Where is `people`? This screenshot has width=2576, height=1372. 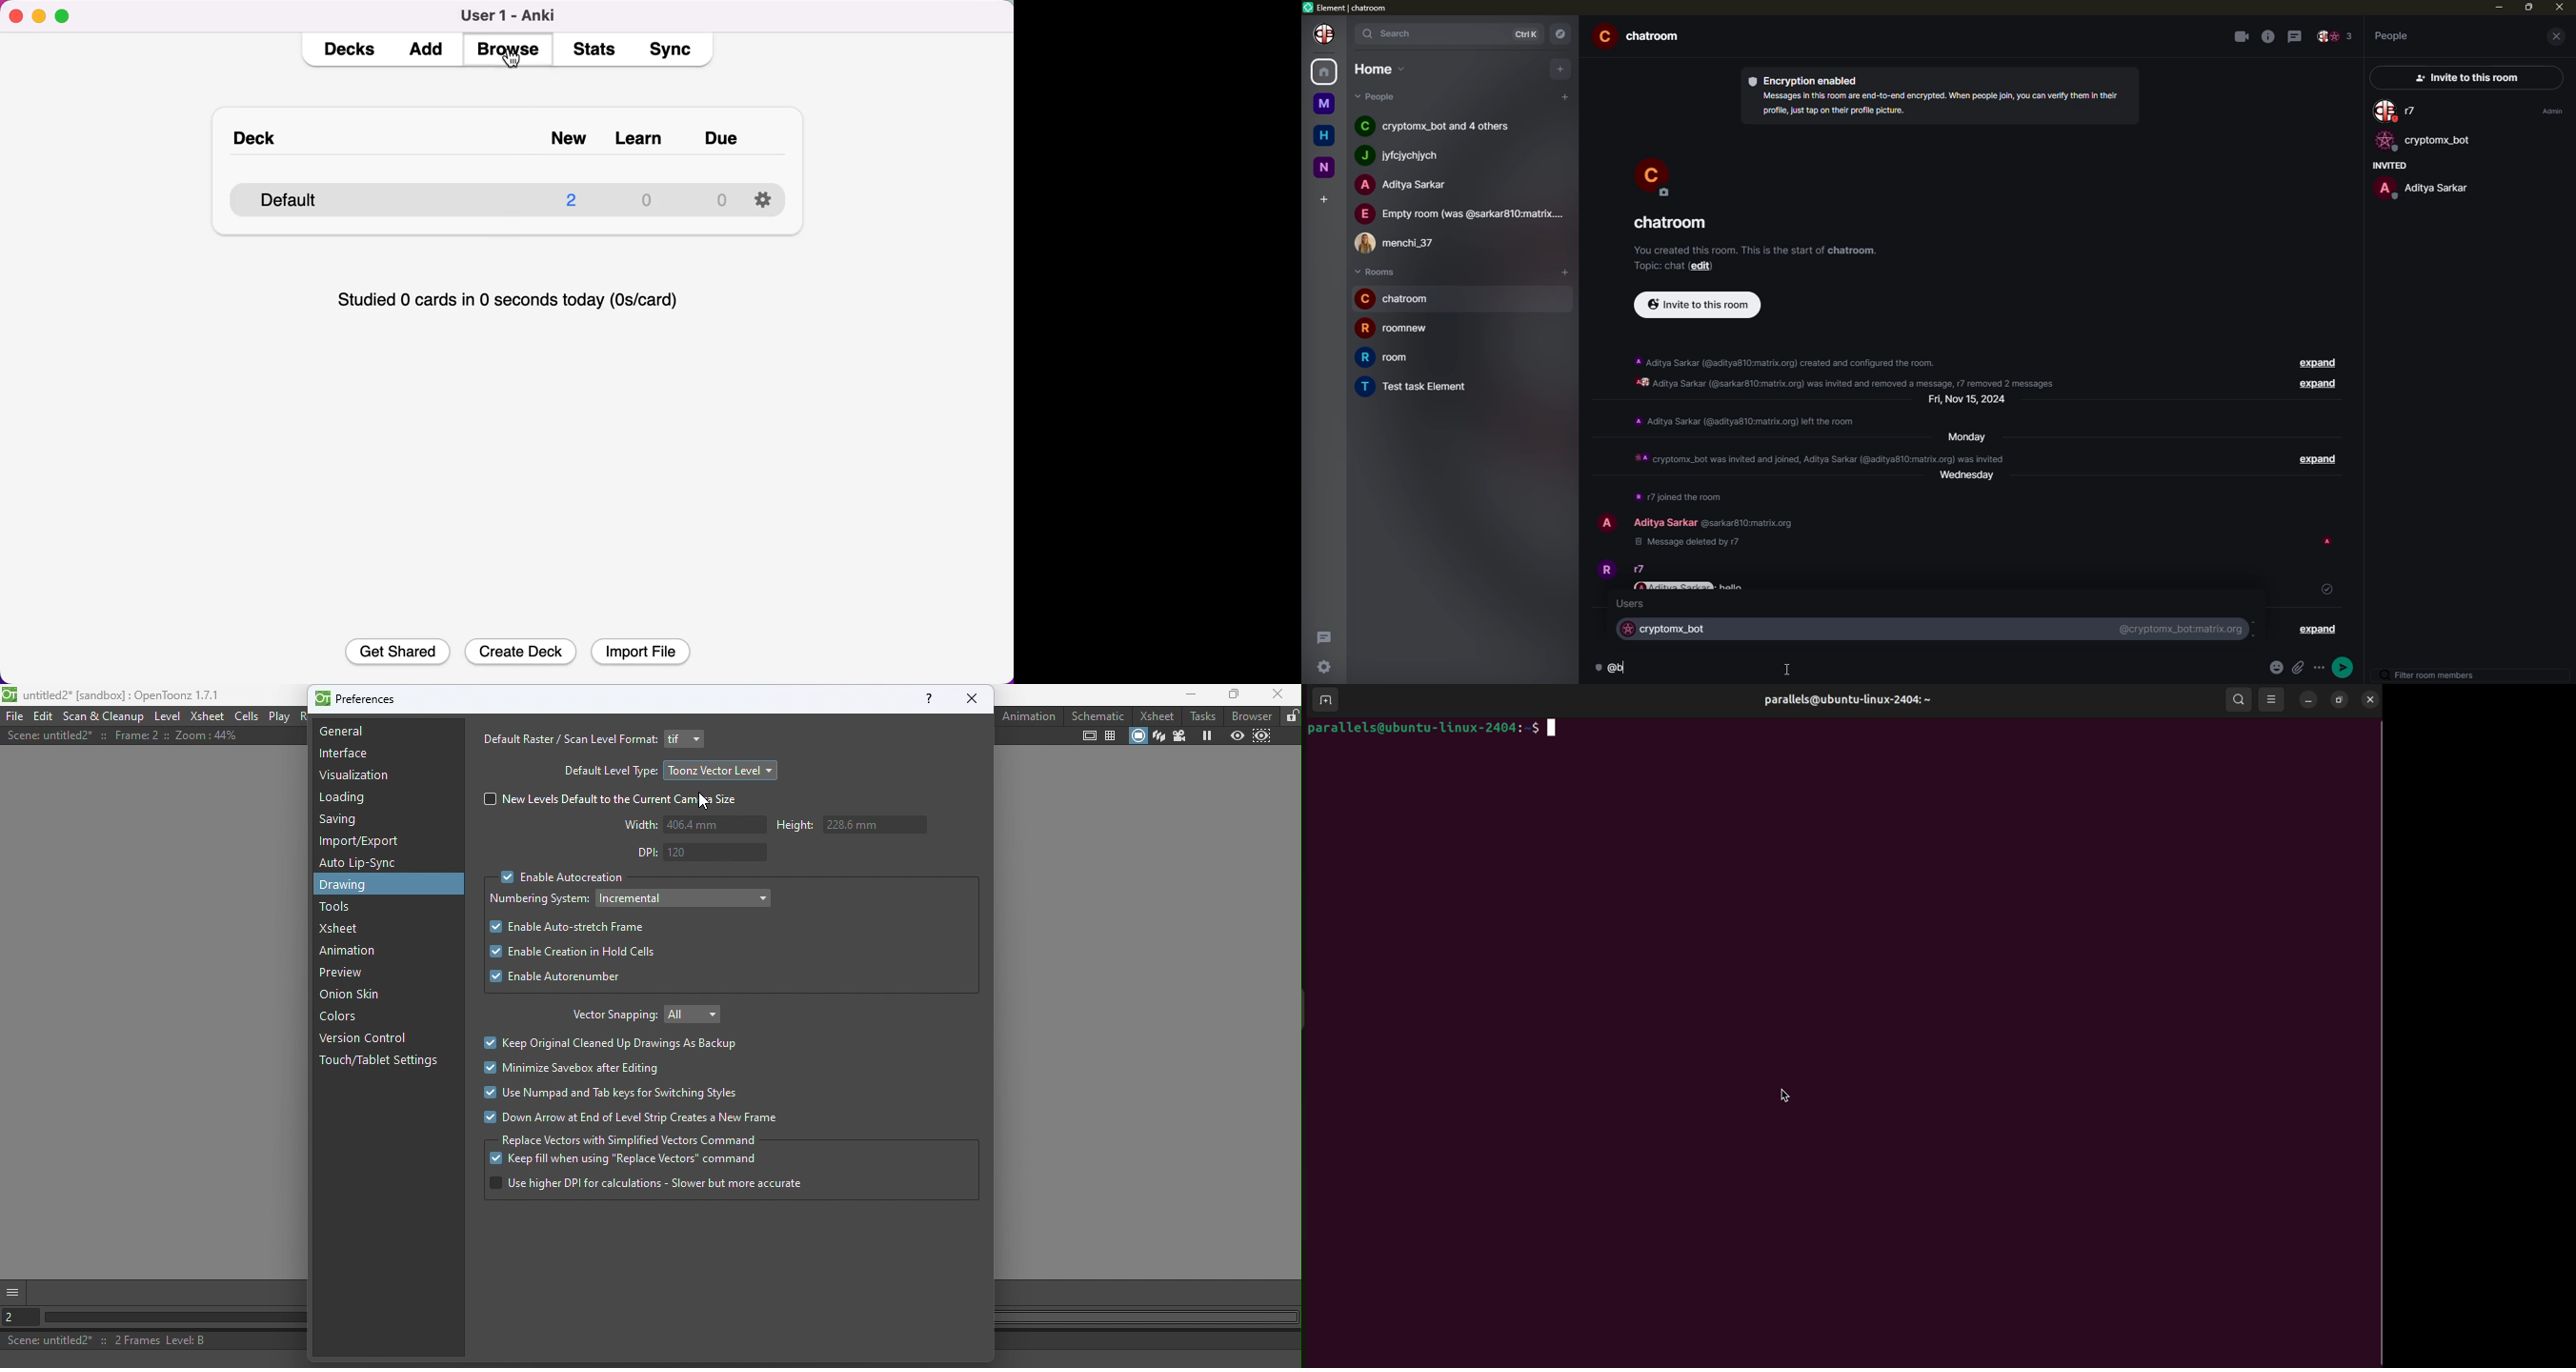
people is located at coordinates (2398, 112).